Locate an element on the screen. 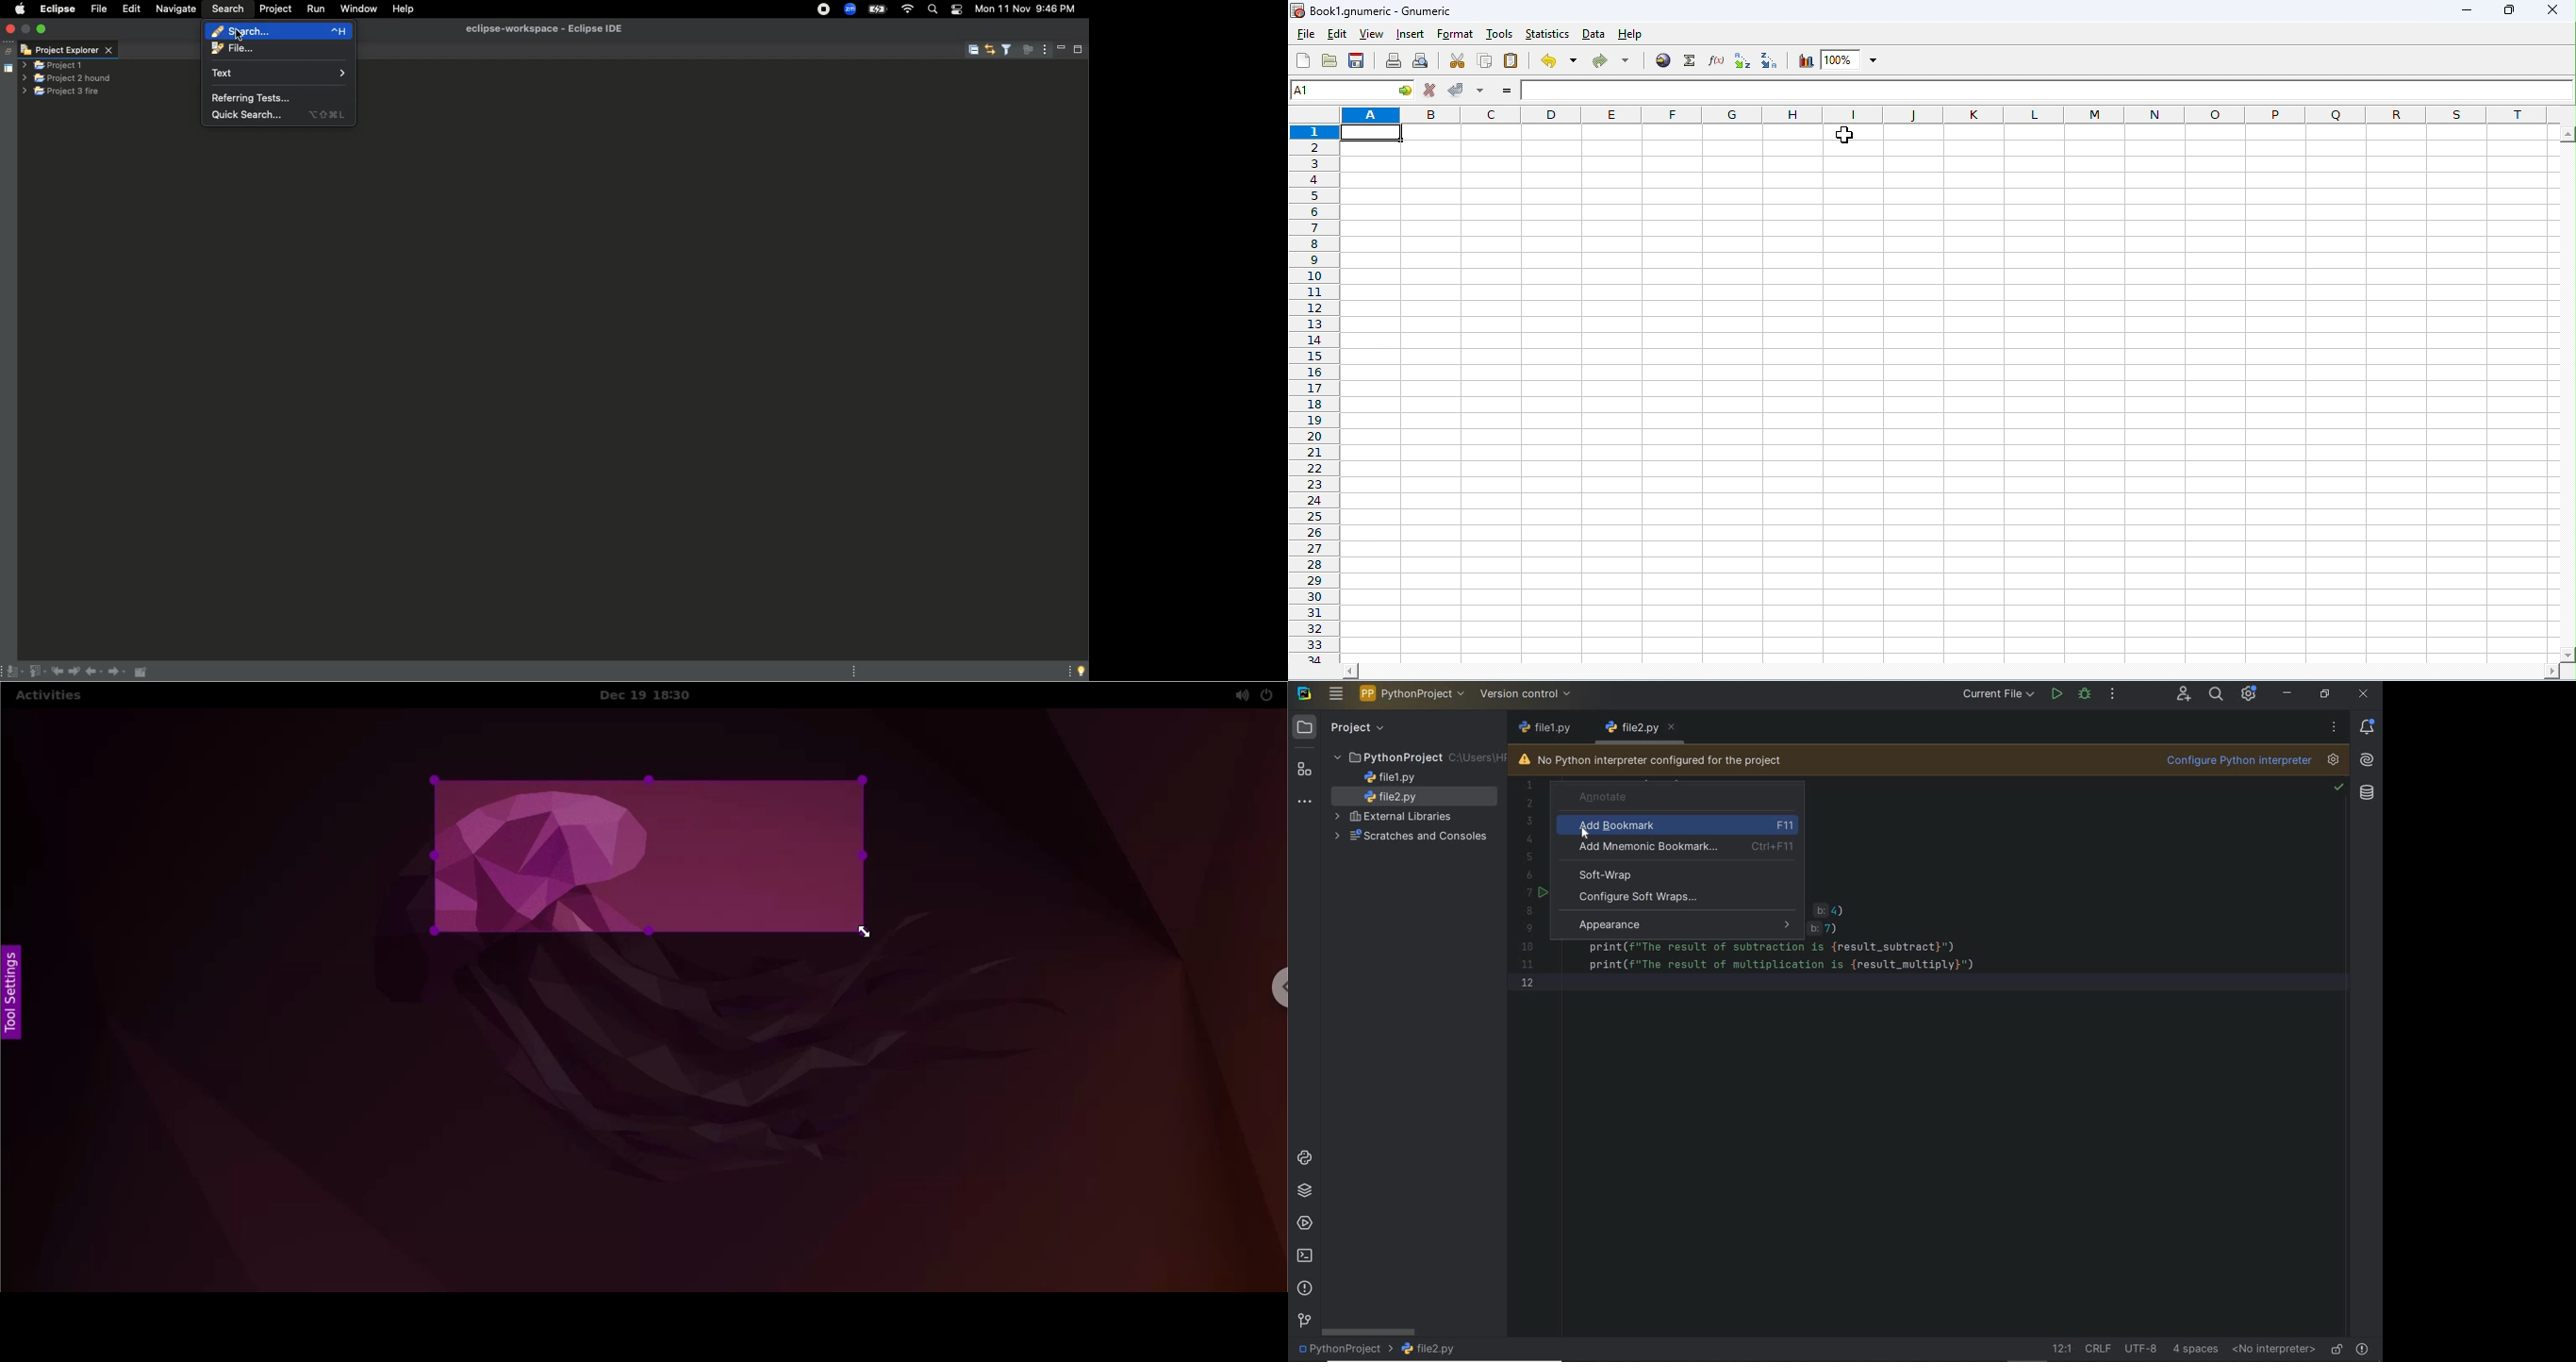 This screenshot has height=1372, width=2576. add bookmark is located at coordinates (1682, 826).